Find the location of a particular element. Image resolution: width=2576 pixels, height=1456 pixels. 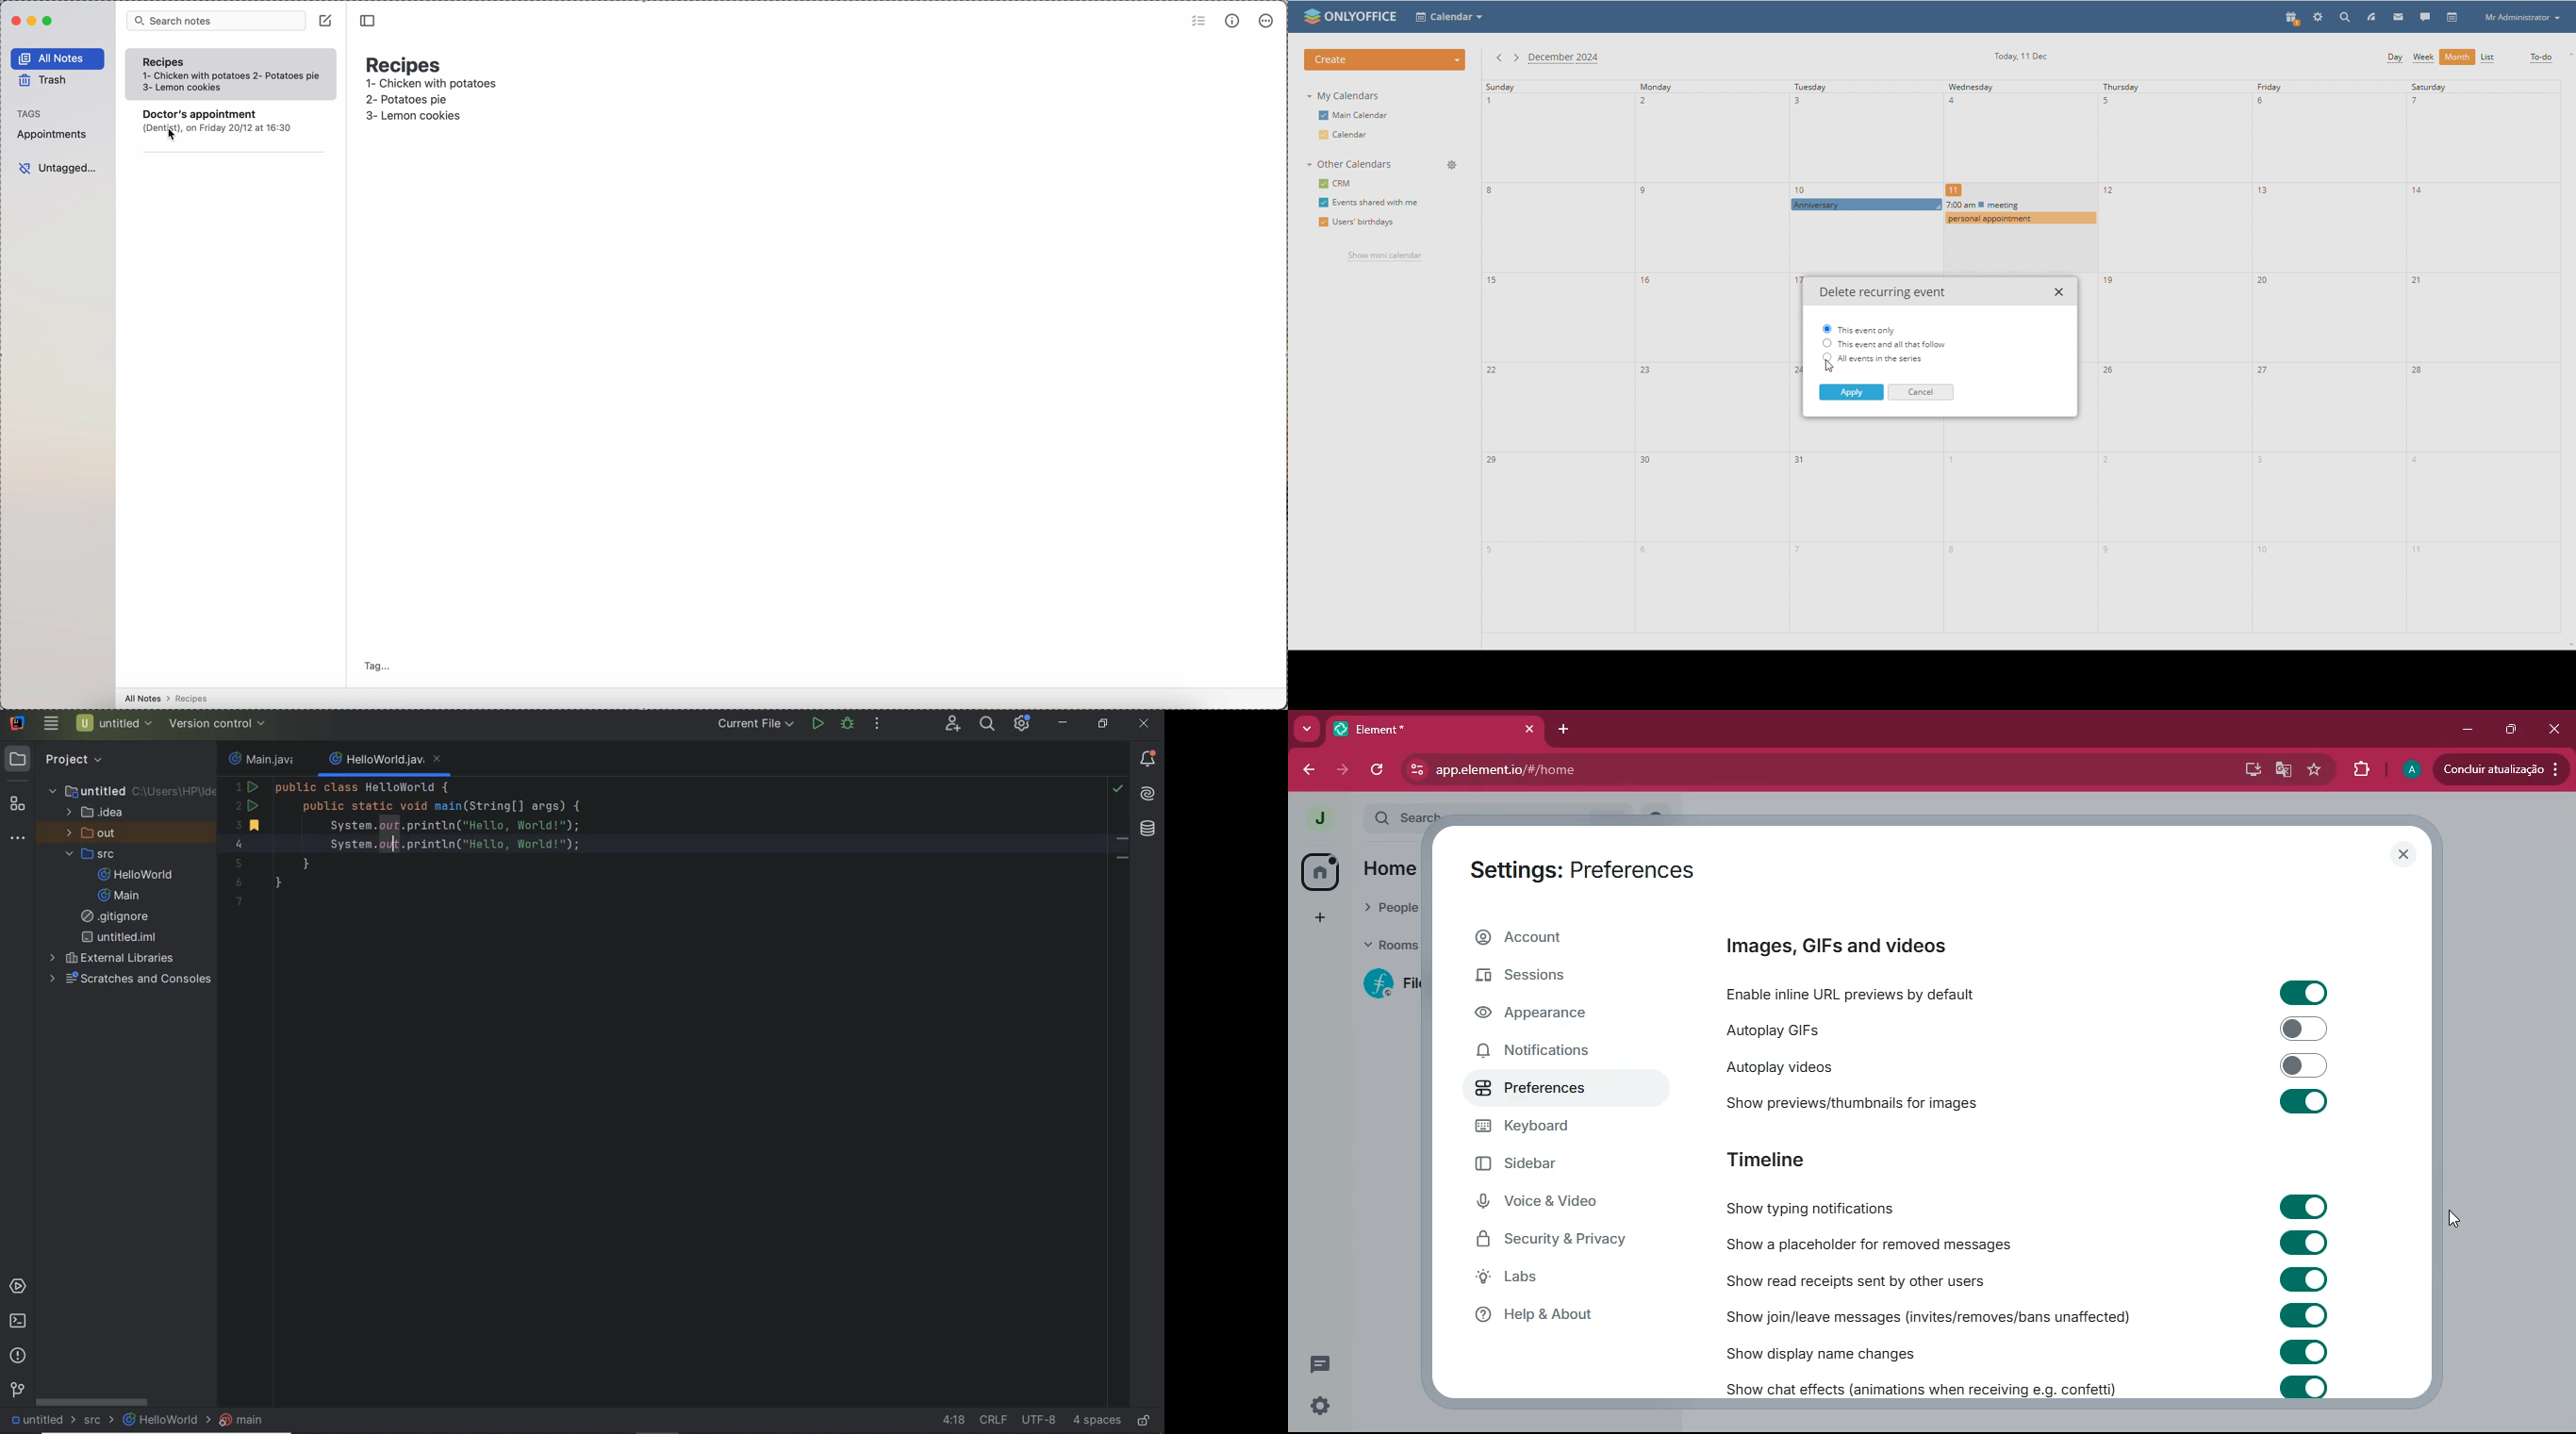

week view is located at coordinates (2424, 58).